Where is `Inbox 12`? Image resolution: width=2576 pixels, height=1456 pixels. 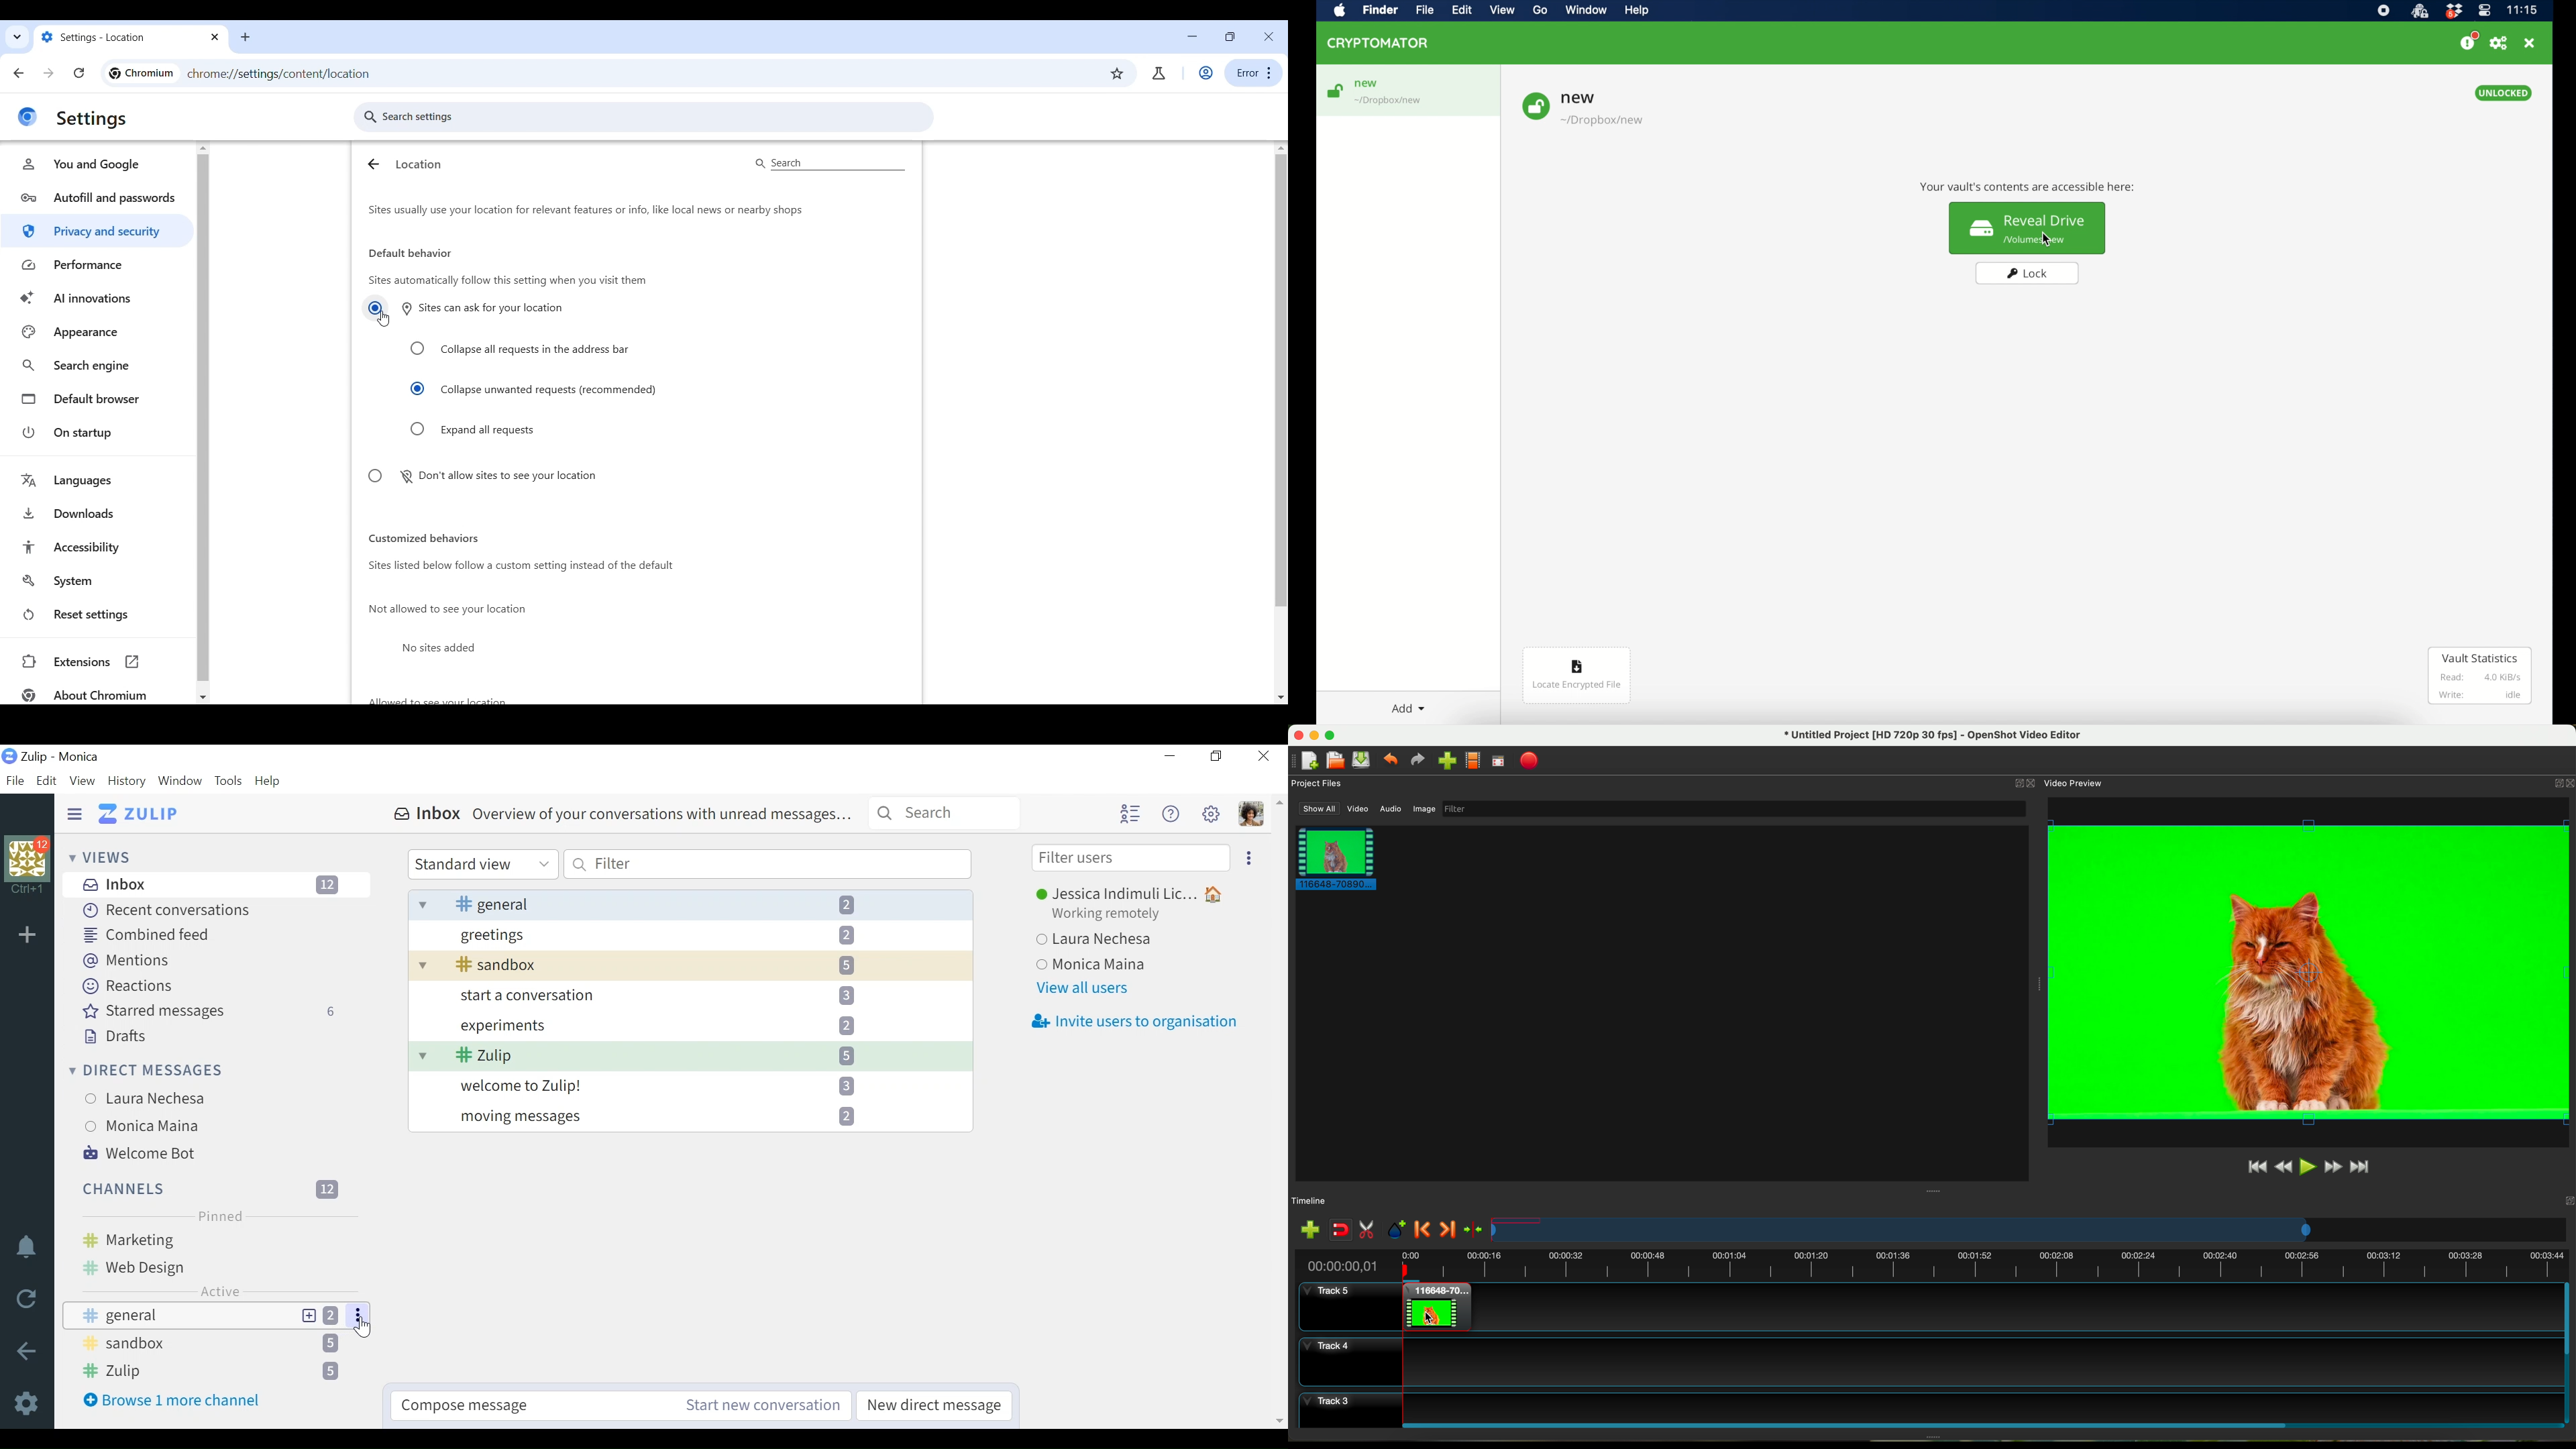
Inbox 12 is located at coordinates (219, 884).